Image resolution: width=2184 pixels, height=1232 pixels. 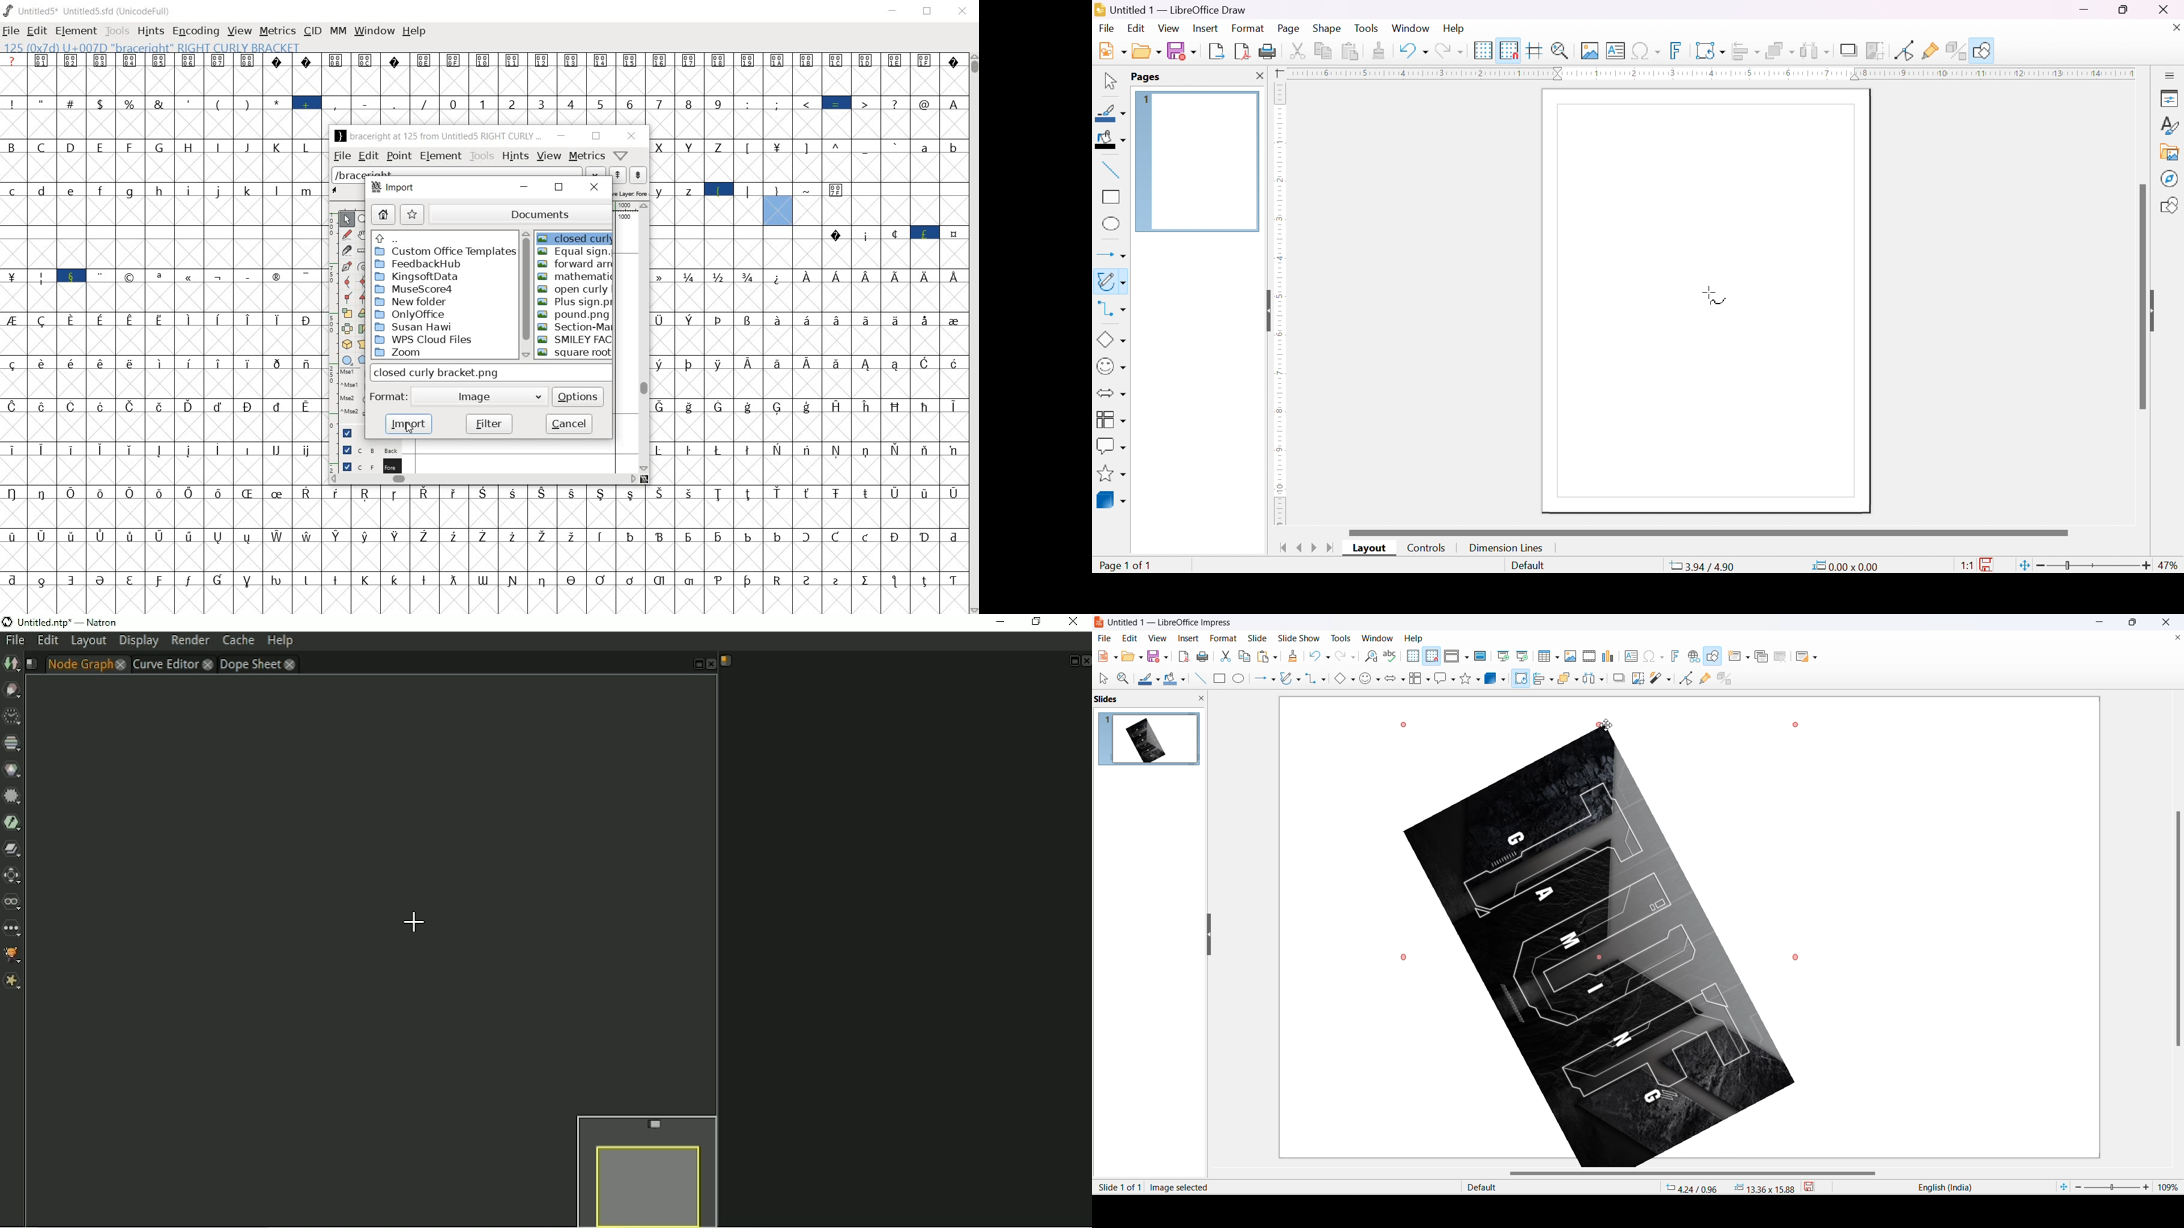 I want to click on image selected text, so click(x=1181, y=1187).